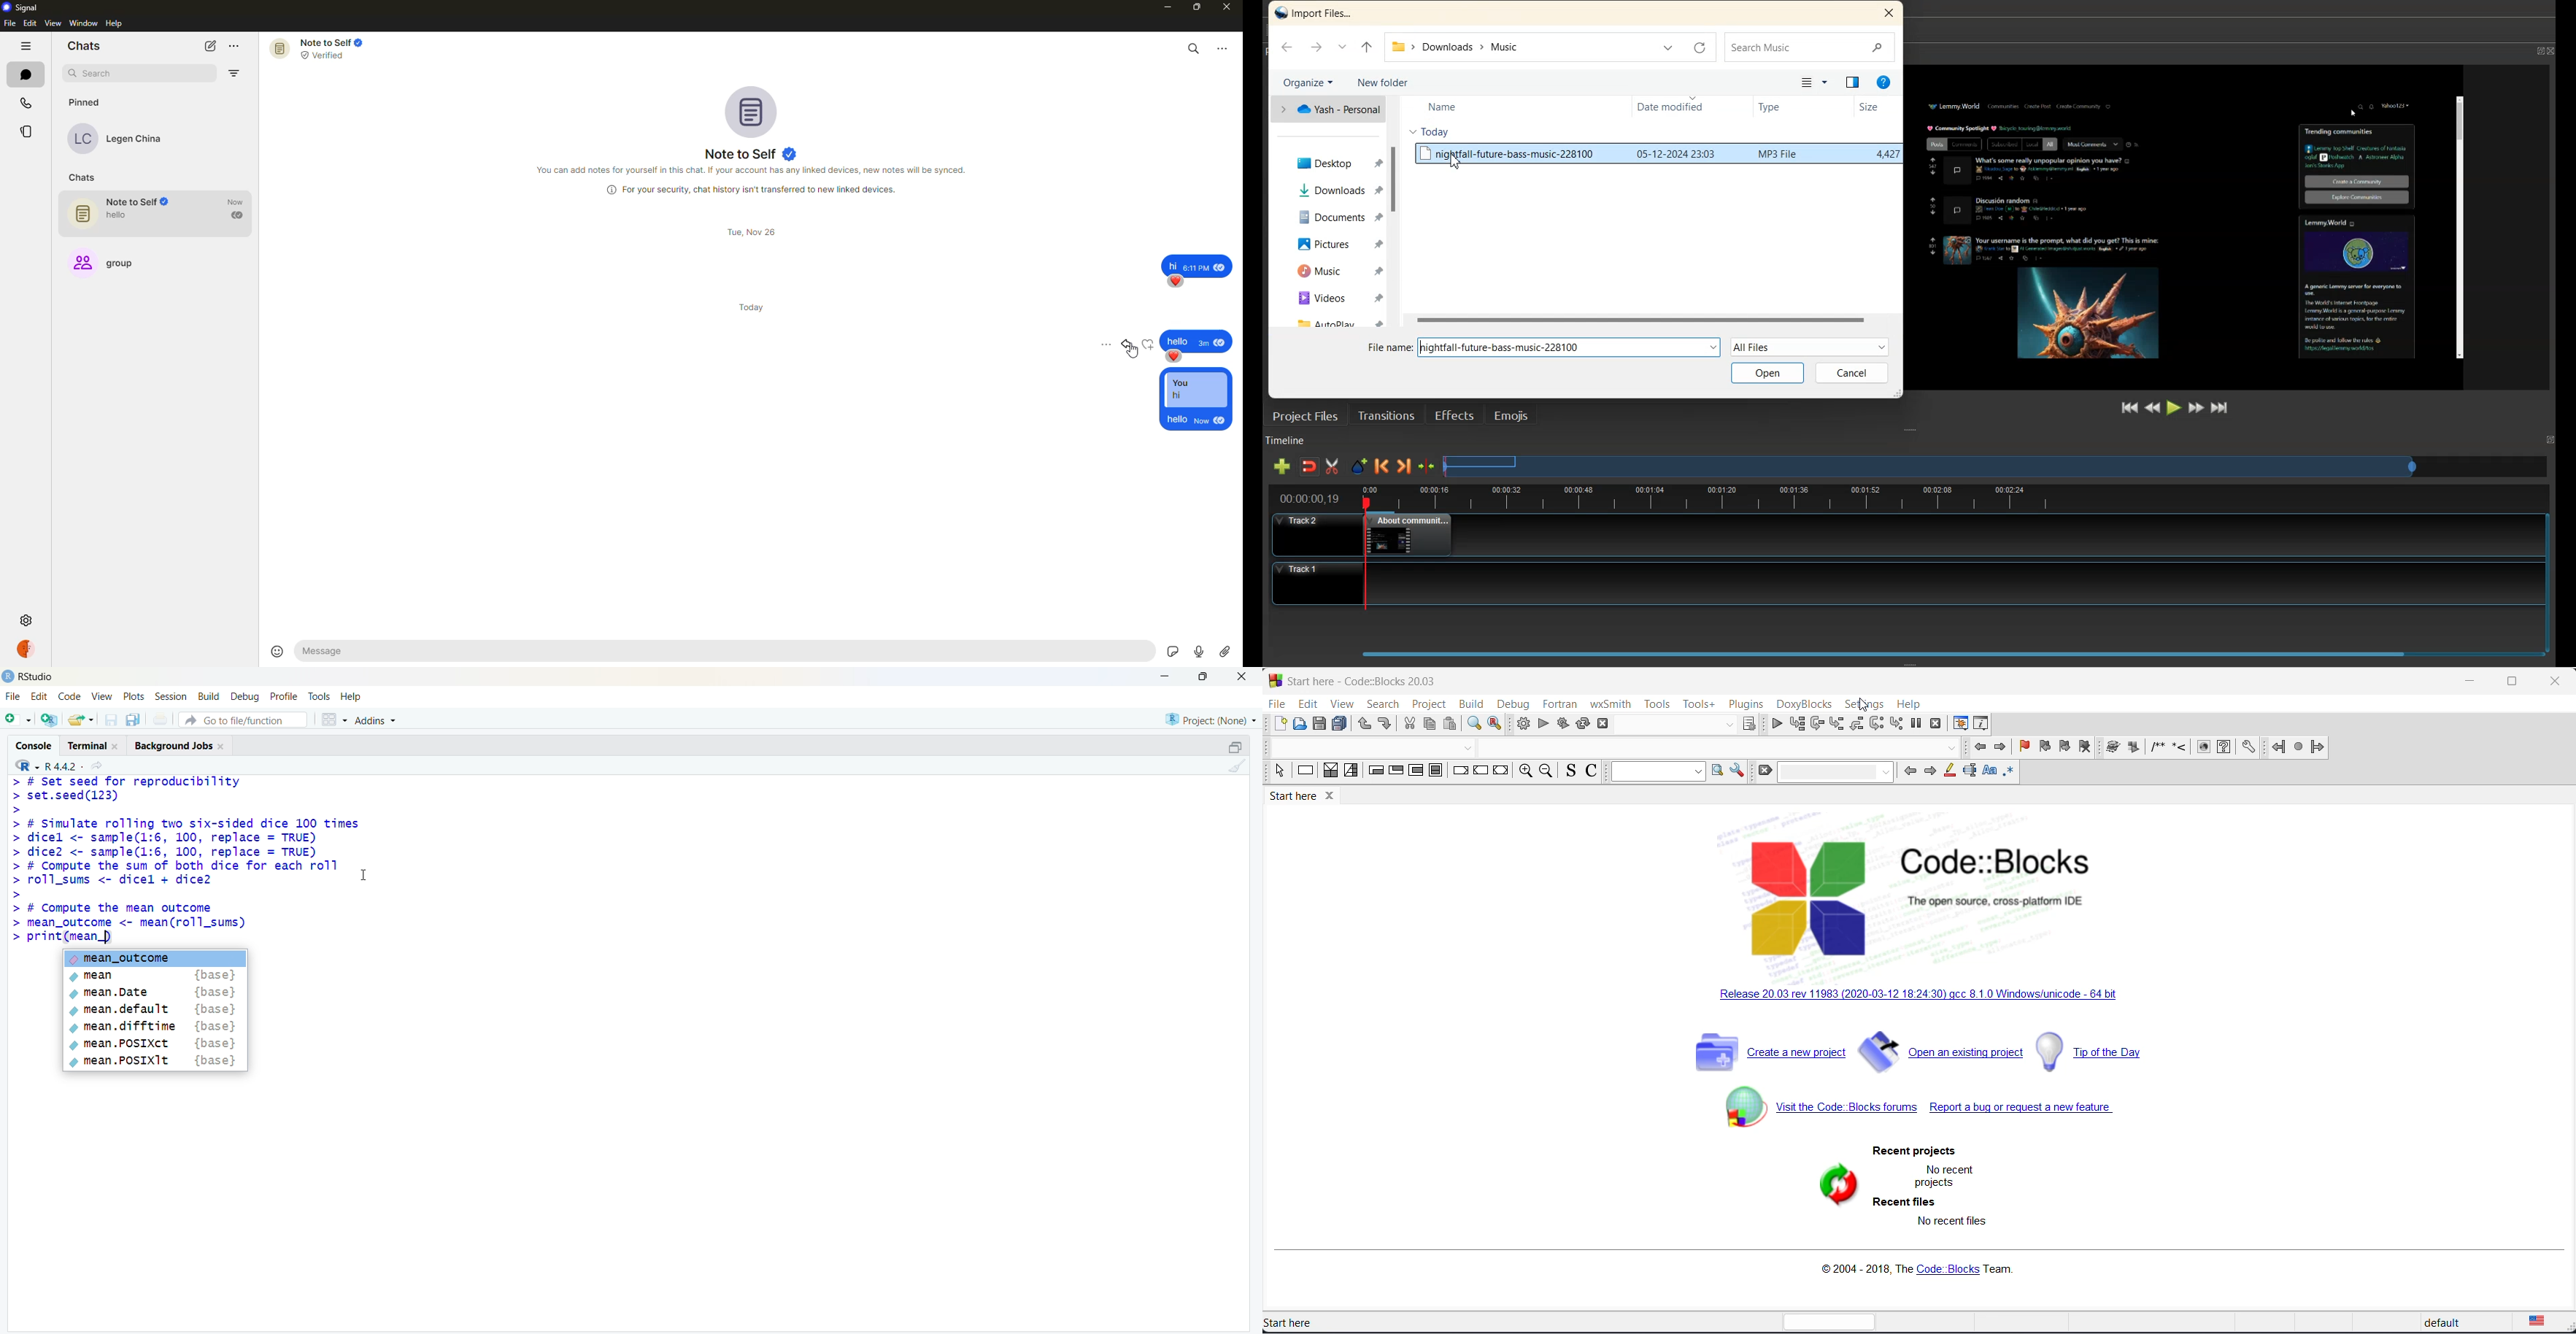 This screenshot has width=2576, height=1344. What do you see at coordinates (31, 648) in the screenshot?
I see `profile` at bounding box center [31, 648].